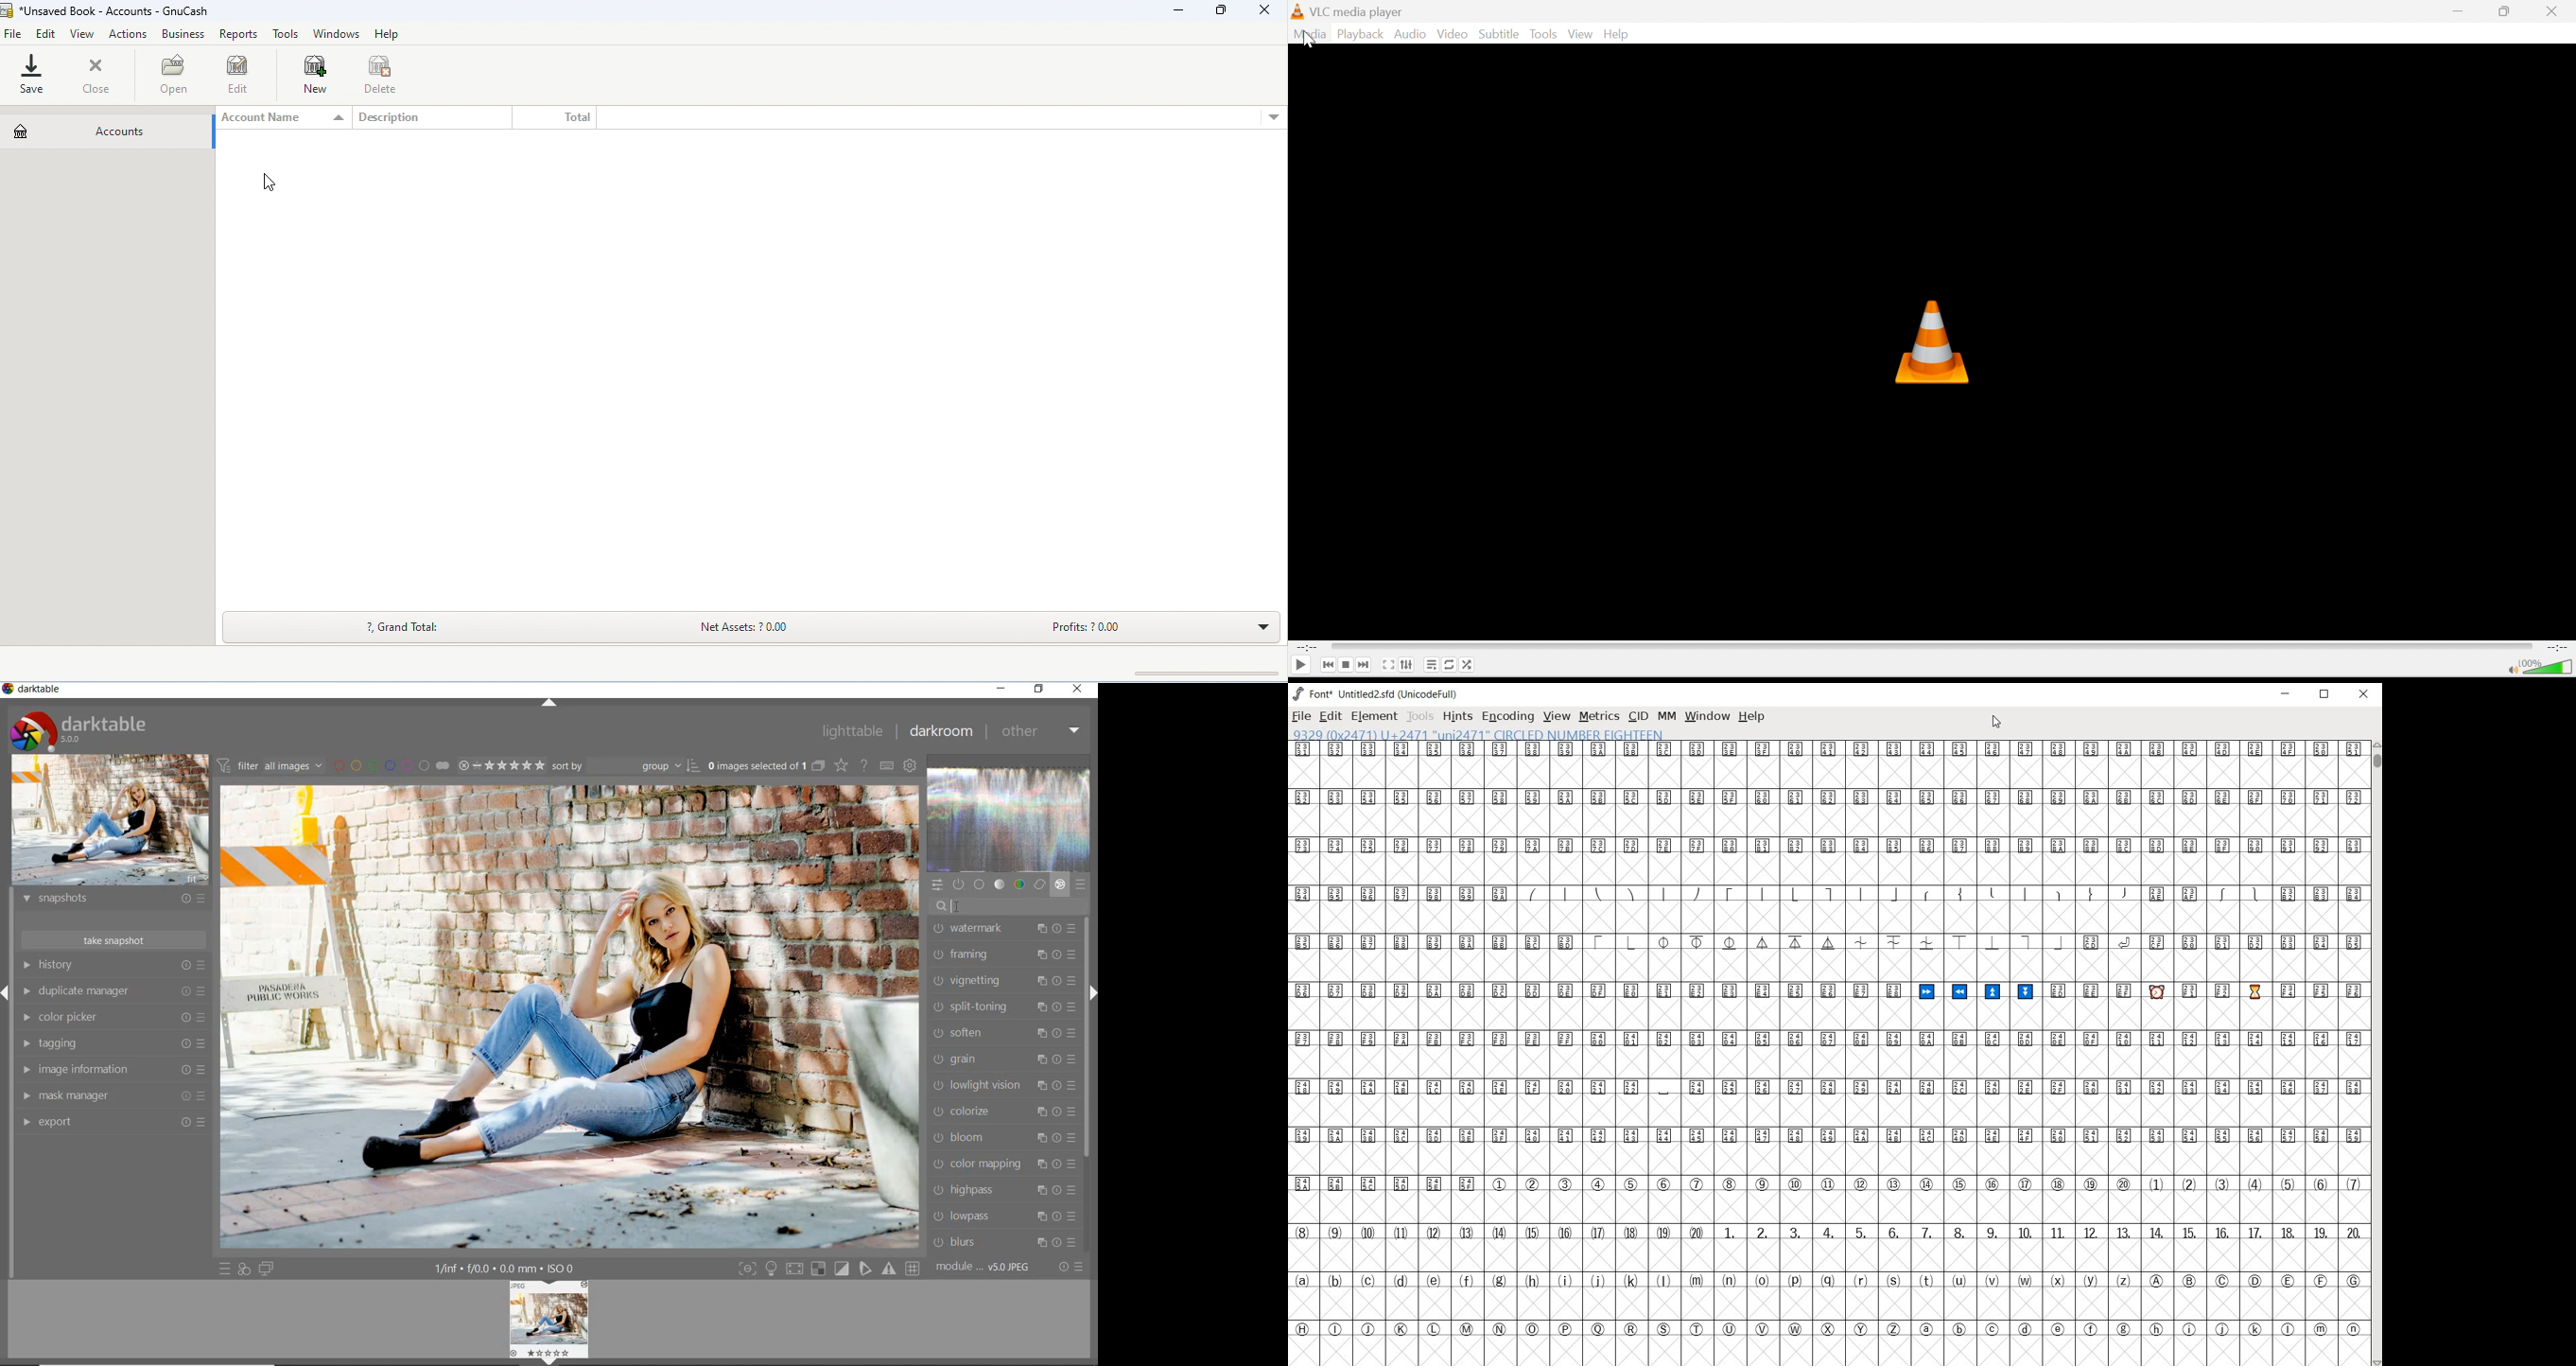 Image resolution: width=2576 pixels, height=1372 pixels. Describe the element at coordinates (841, 765) in the screenshot. I see `change overlays shown on thumbnails` at that location.